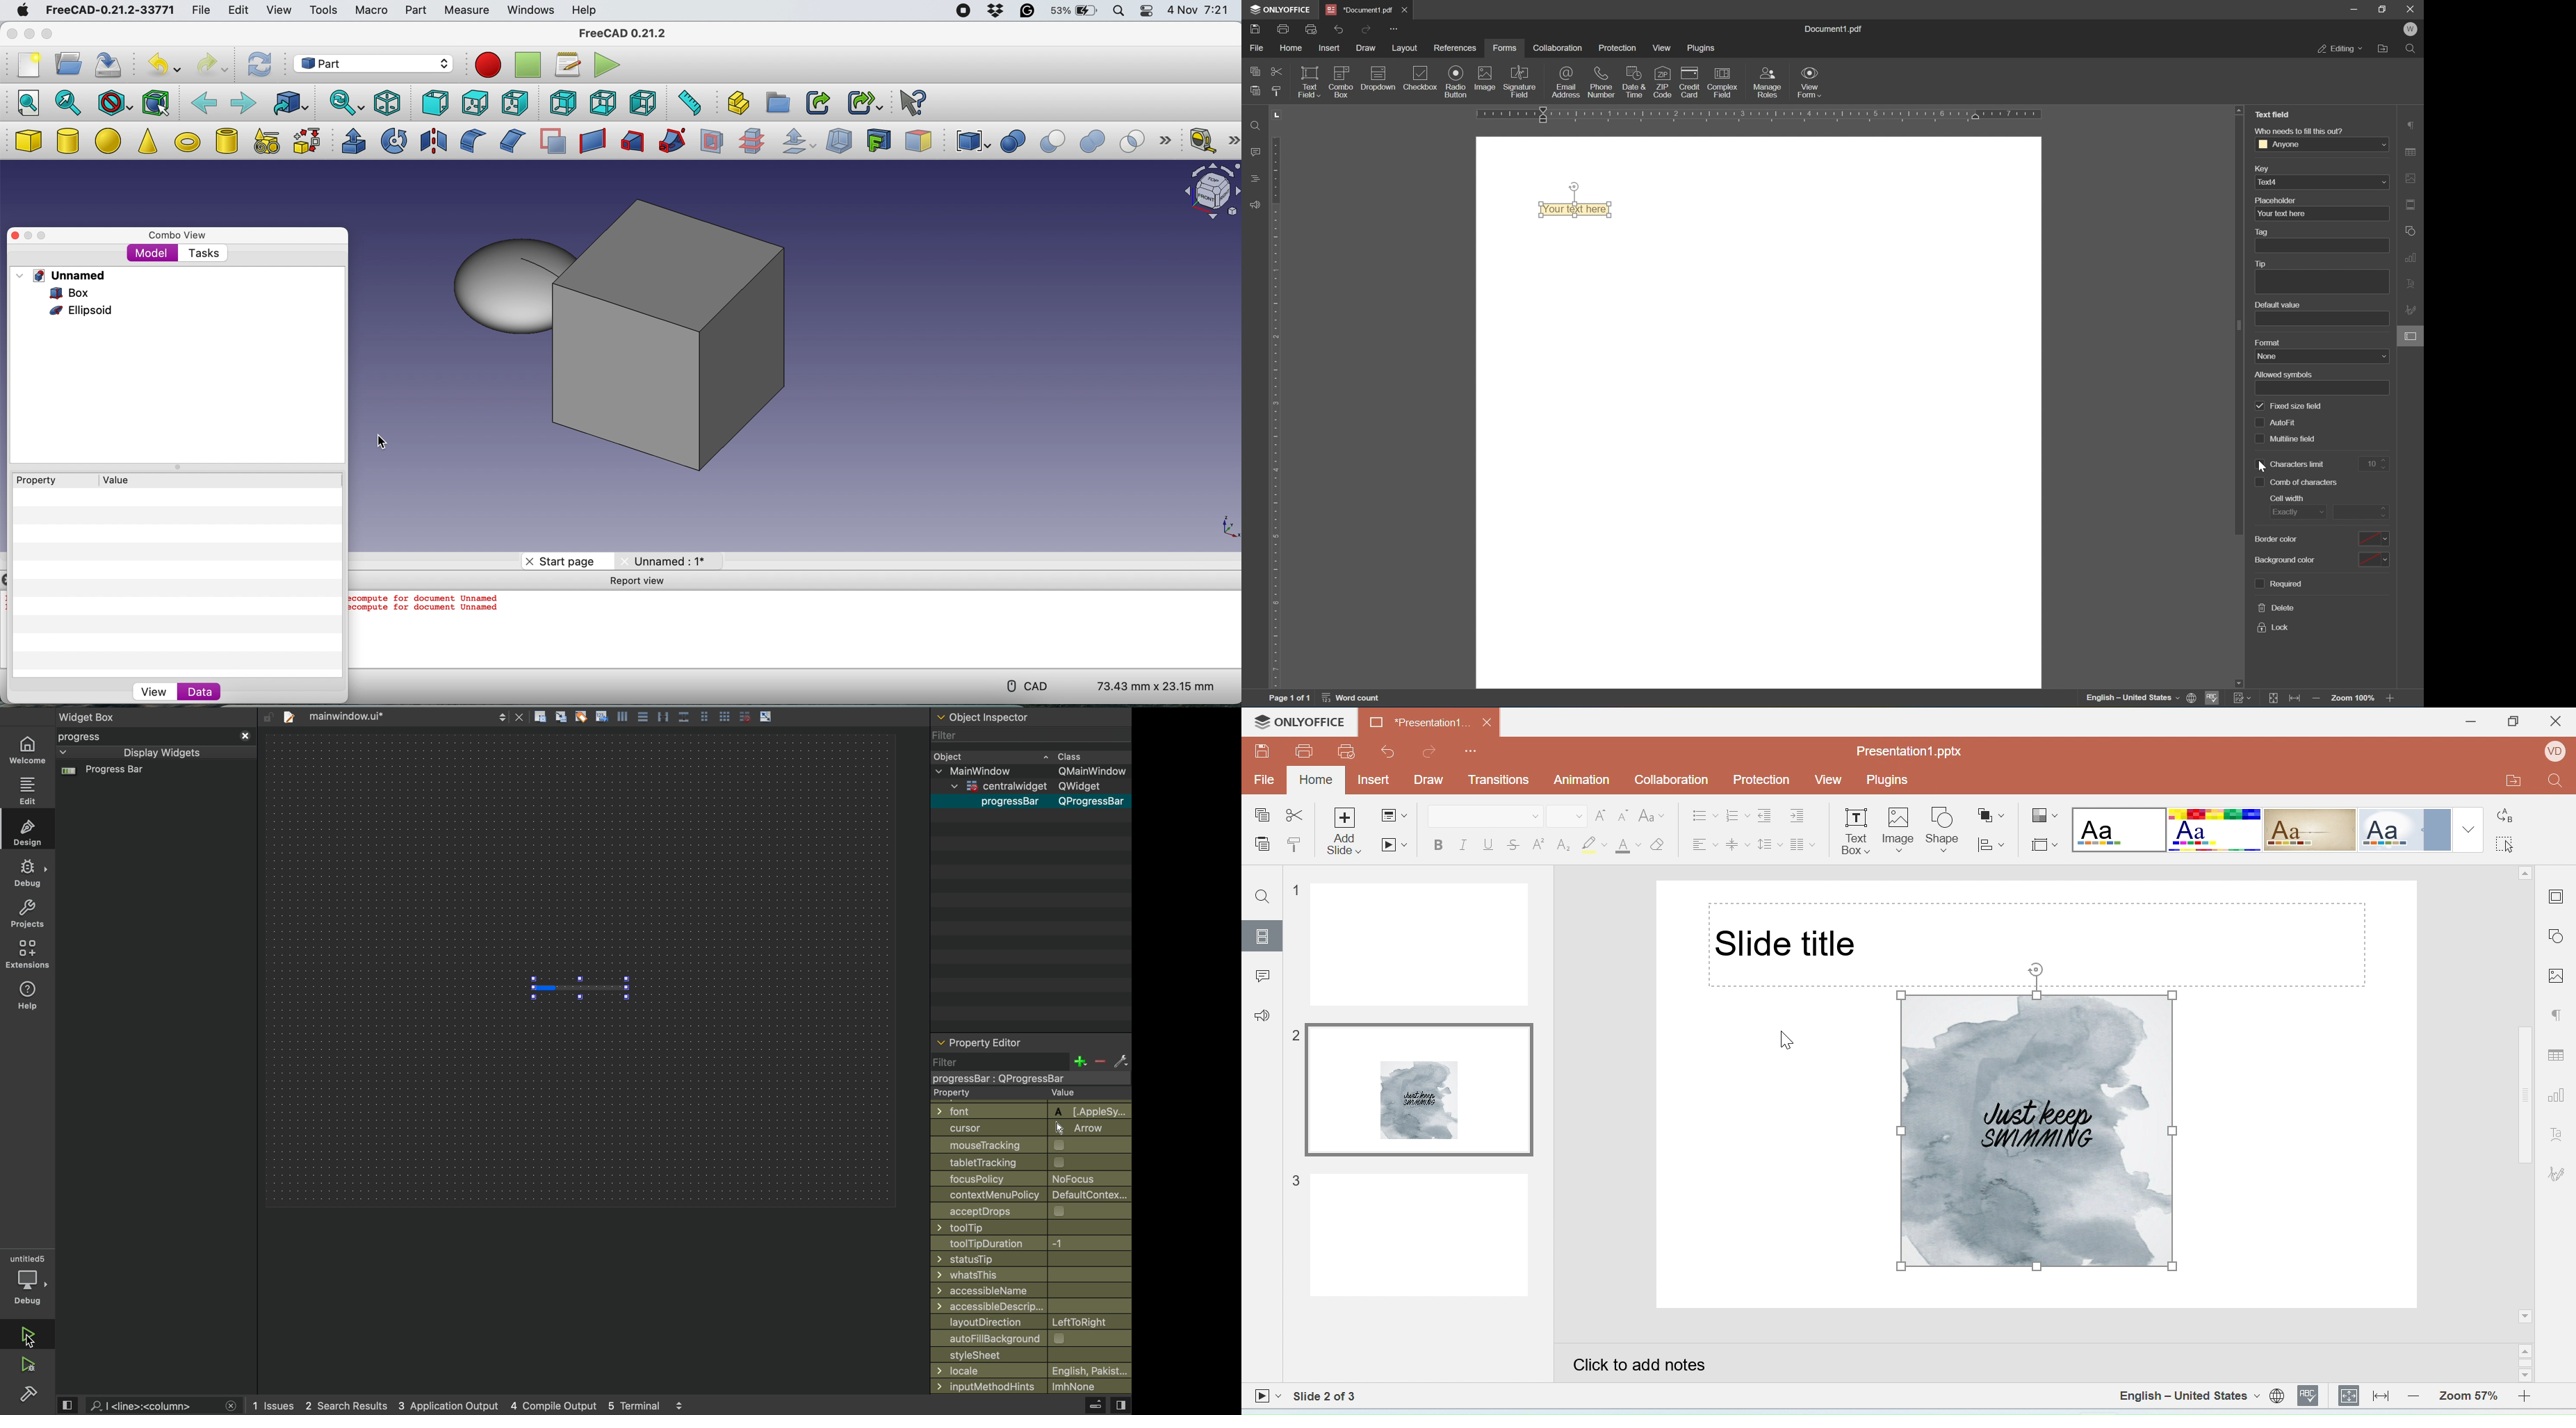 The width and height of the screenshot is (2576, 1428). I want to click on more, so click(1395, 28).